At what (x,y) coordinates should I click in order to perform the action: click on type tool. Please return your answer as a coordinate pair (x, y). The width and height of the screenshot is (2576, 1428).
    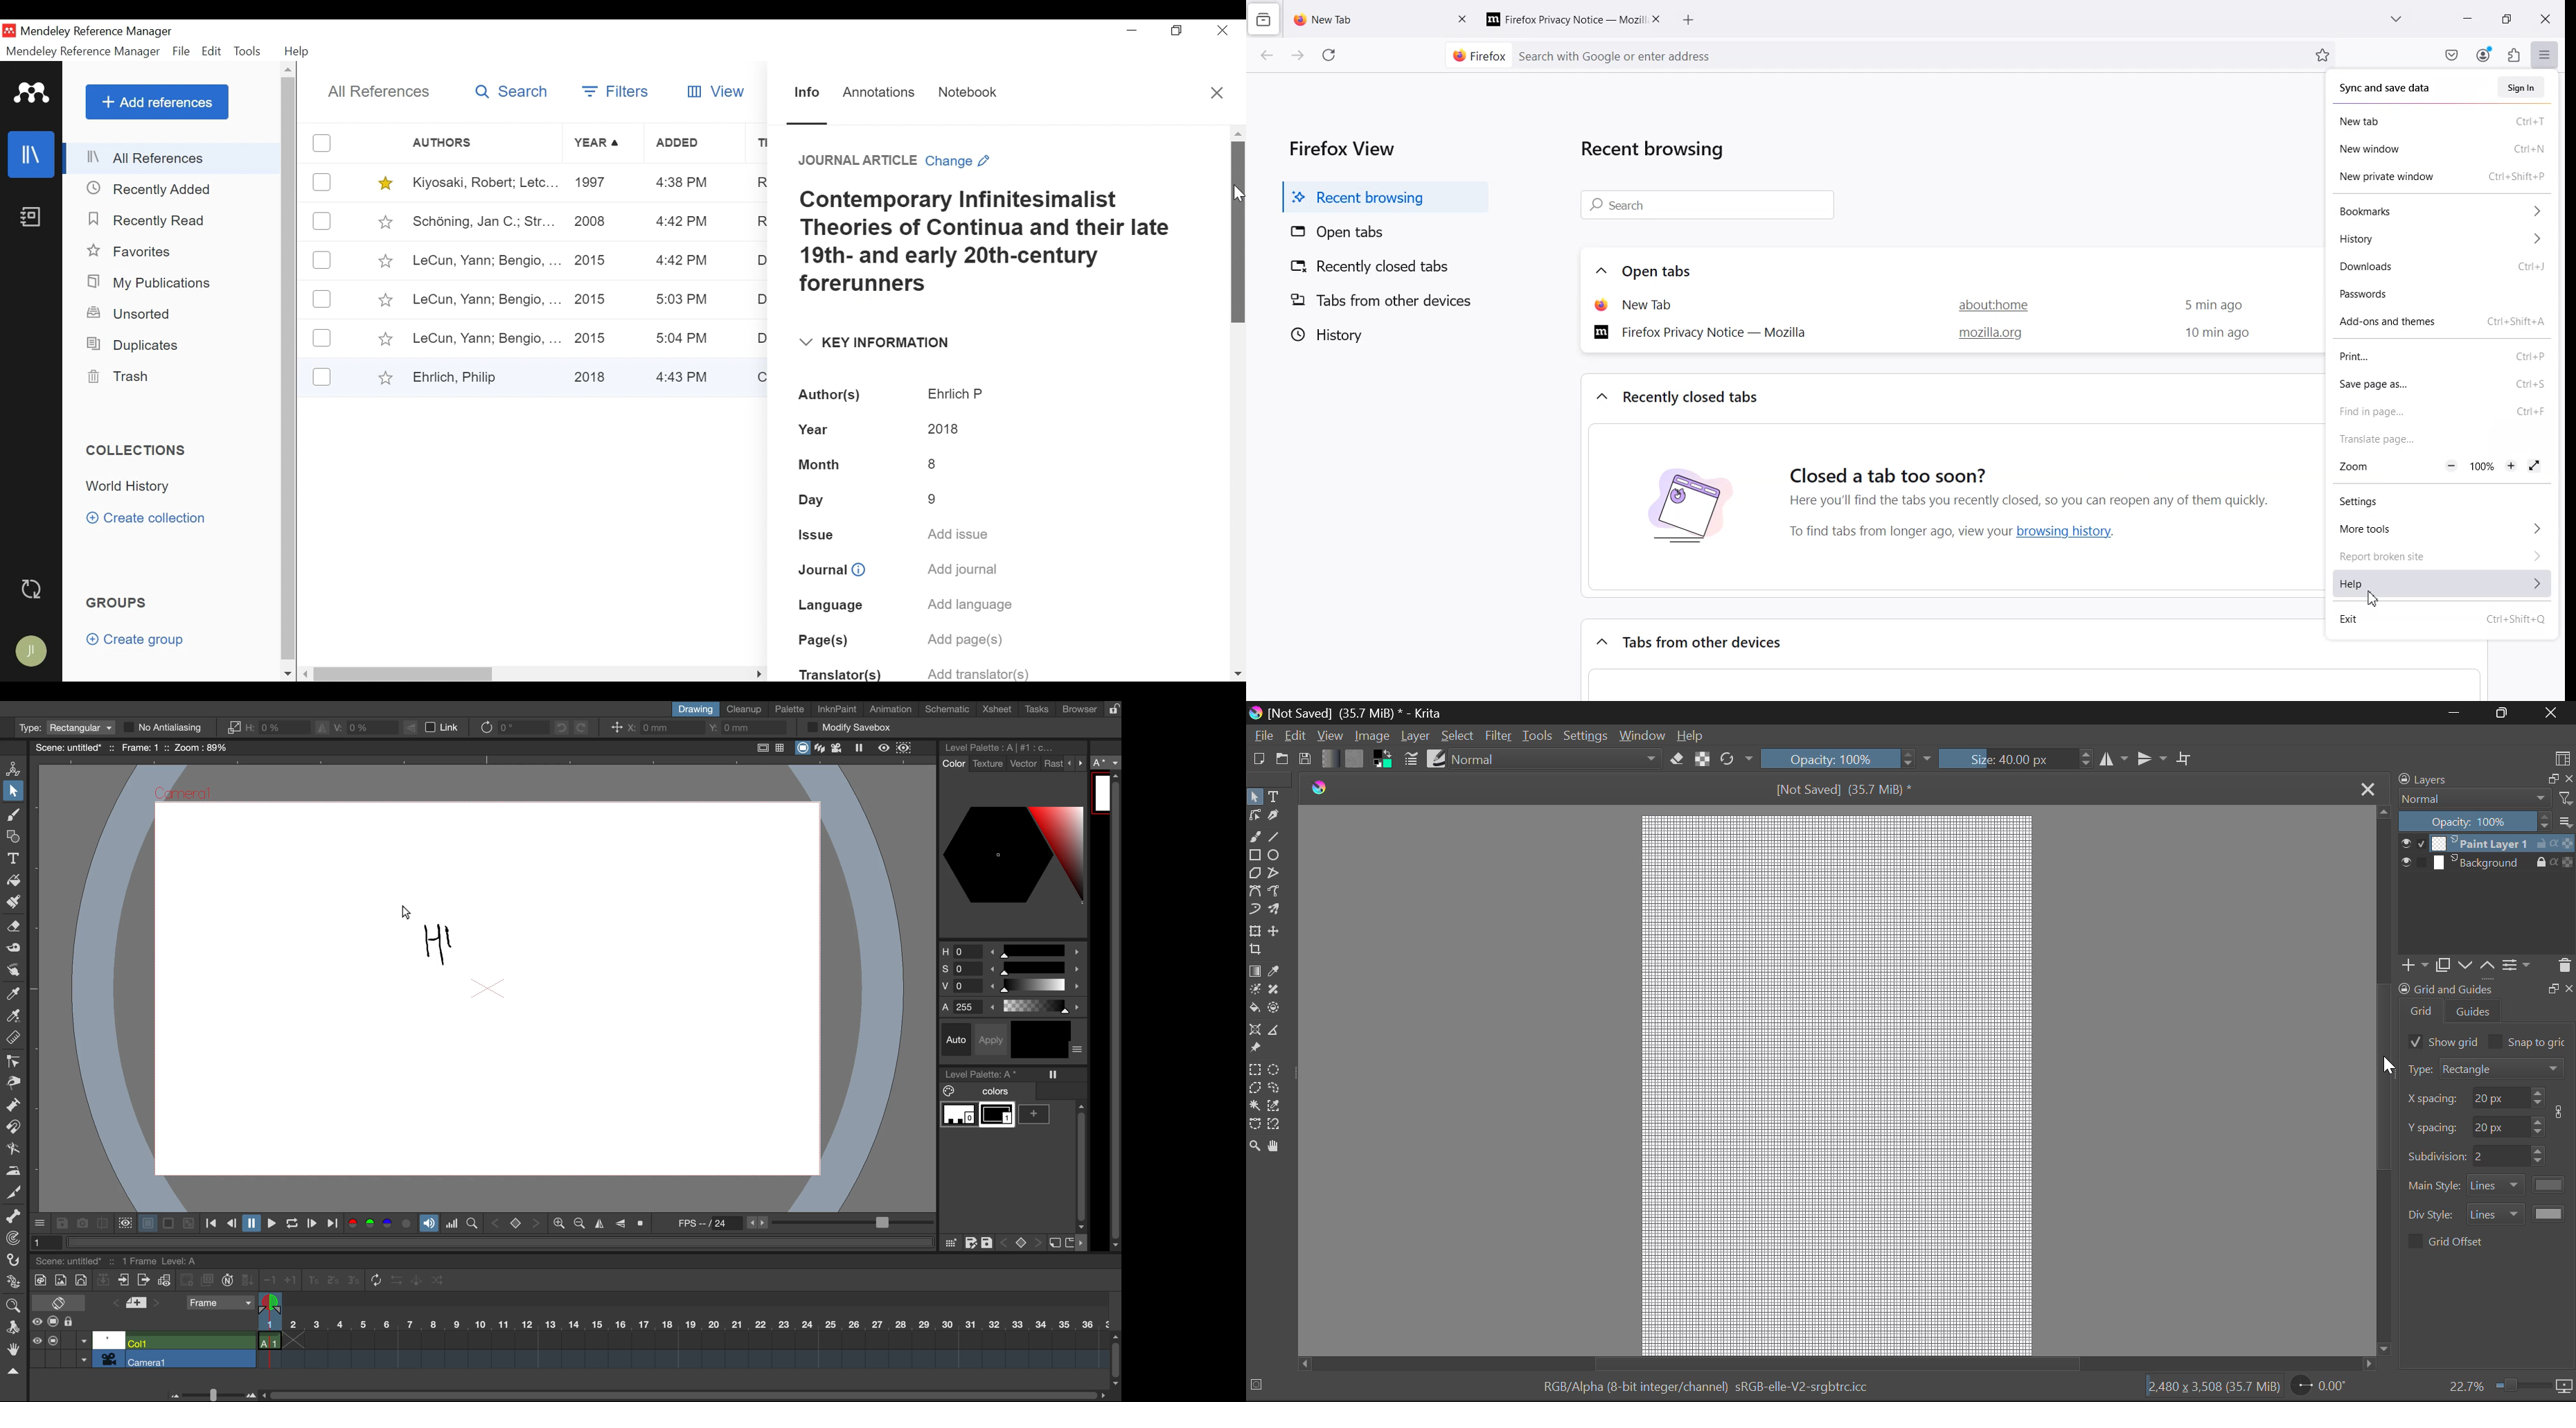
    Looking at the image, I should click on (13, 856).